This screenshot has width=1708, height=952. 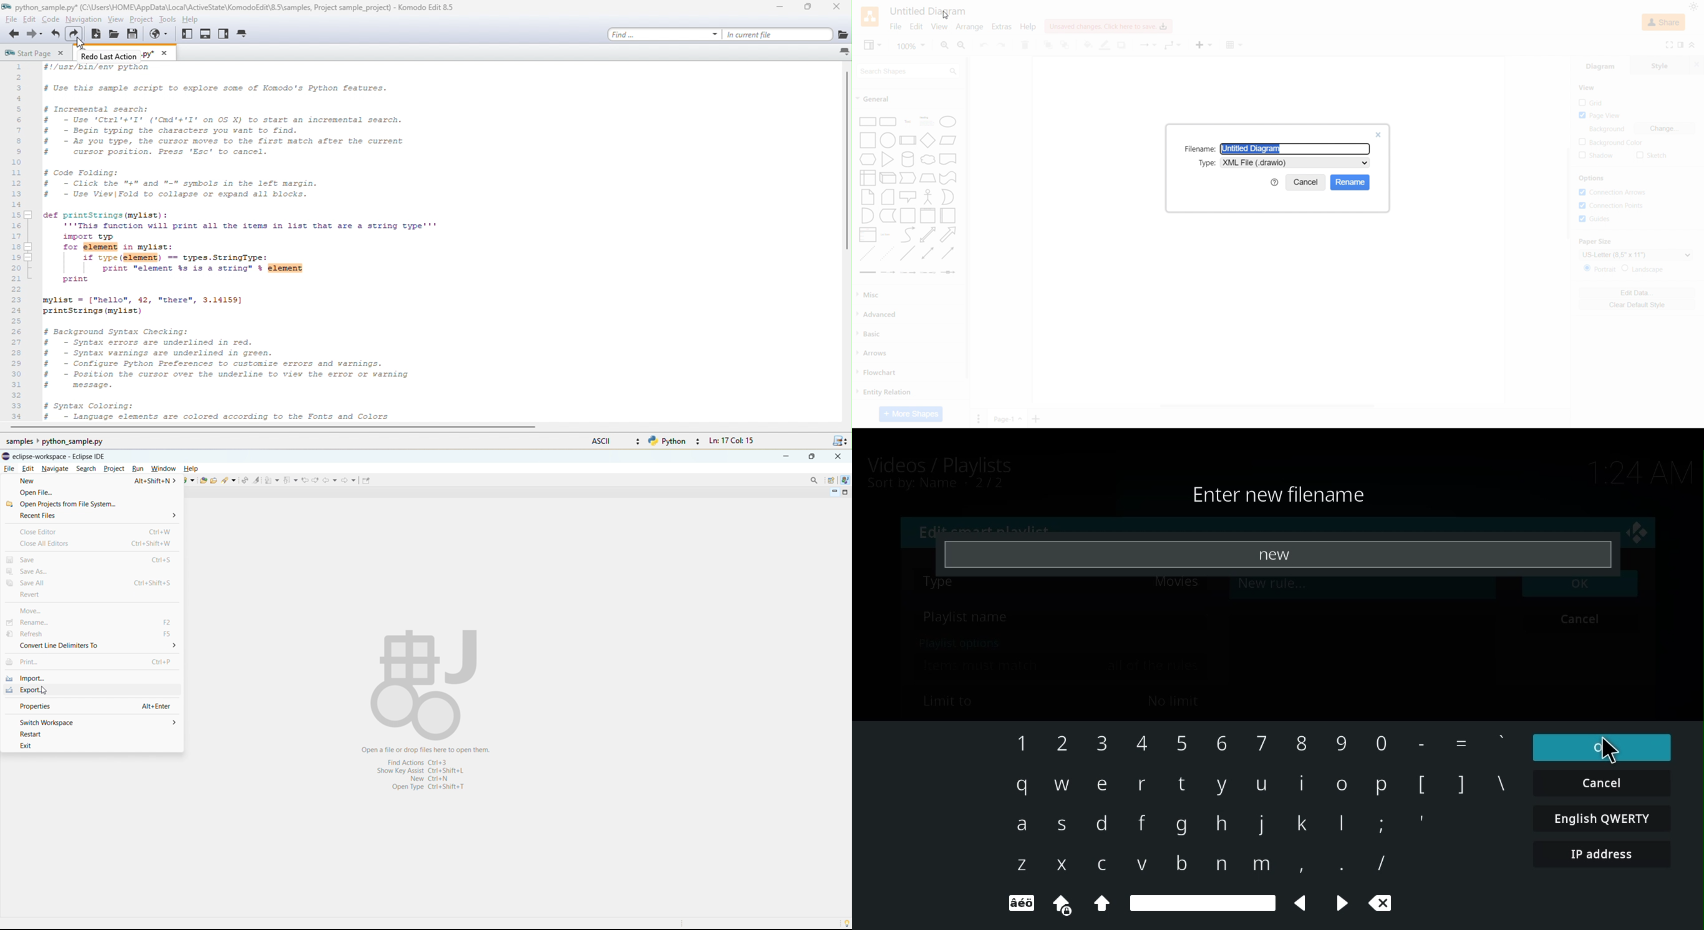 What do you see at coordinates (1218, 864) in the screenshot?
I see `n` at bounding box center [1218, 864].